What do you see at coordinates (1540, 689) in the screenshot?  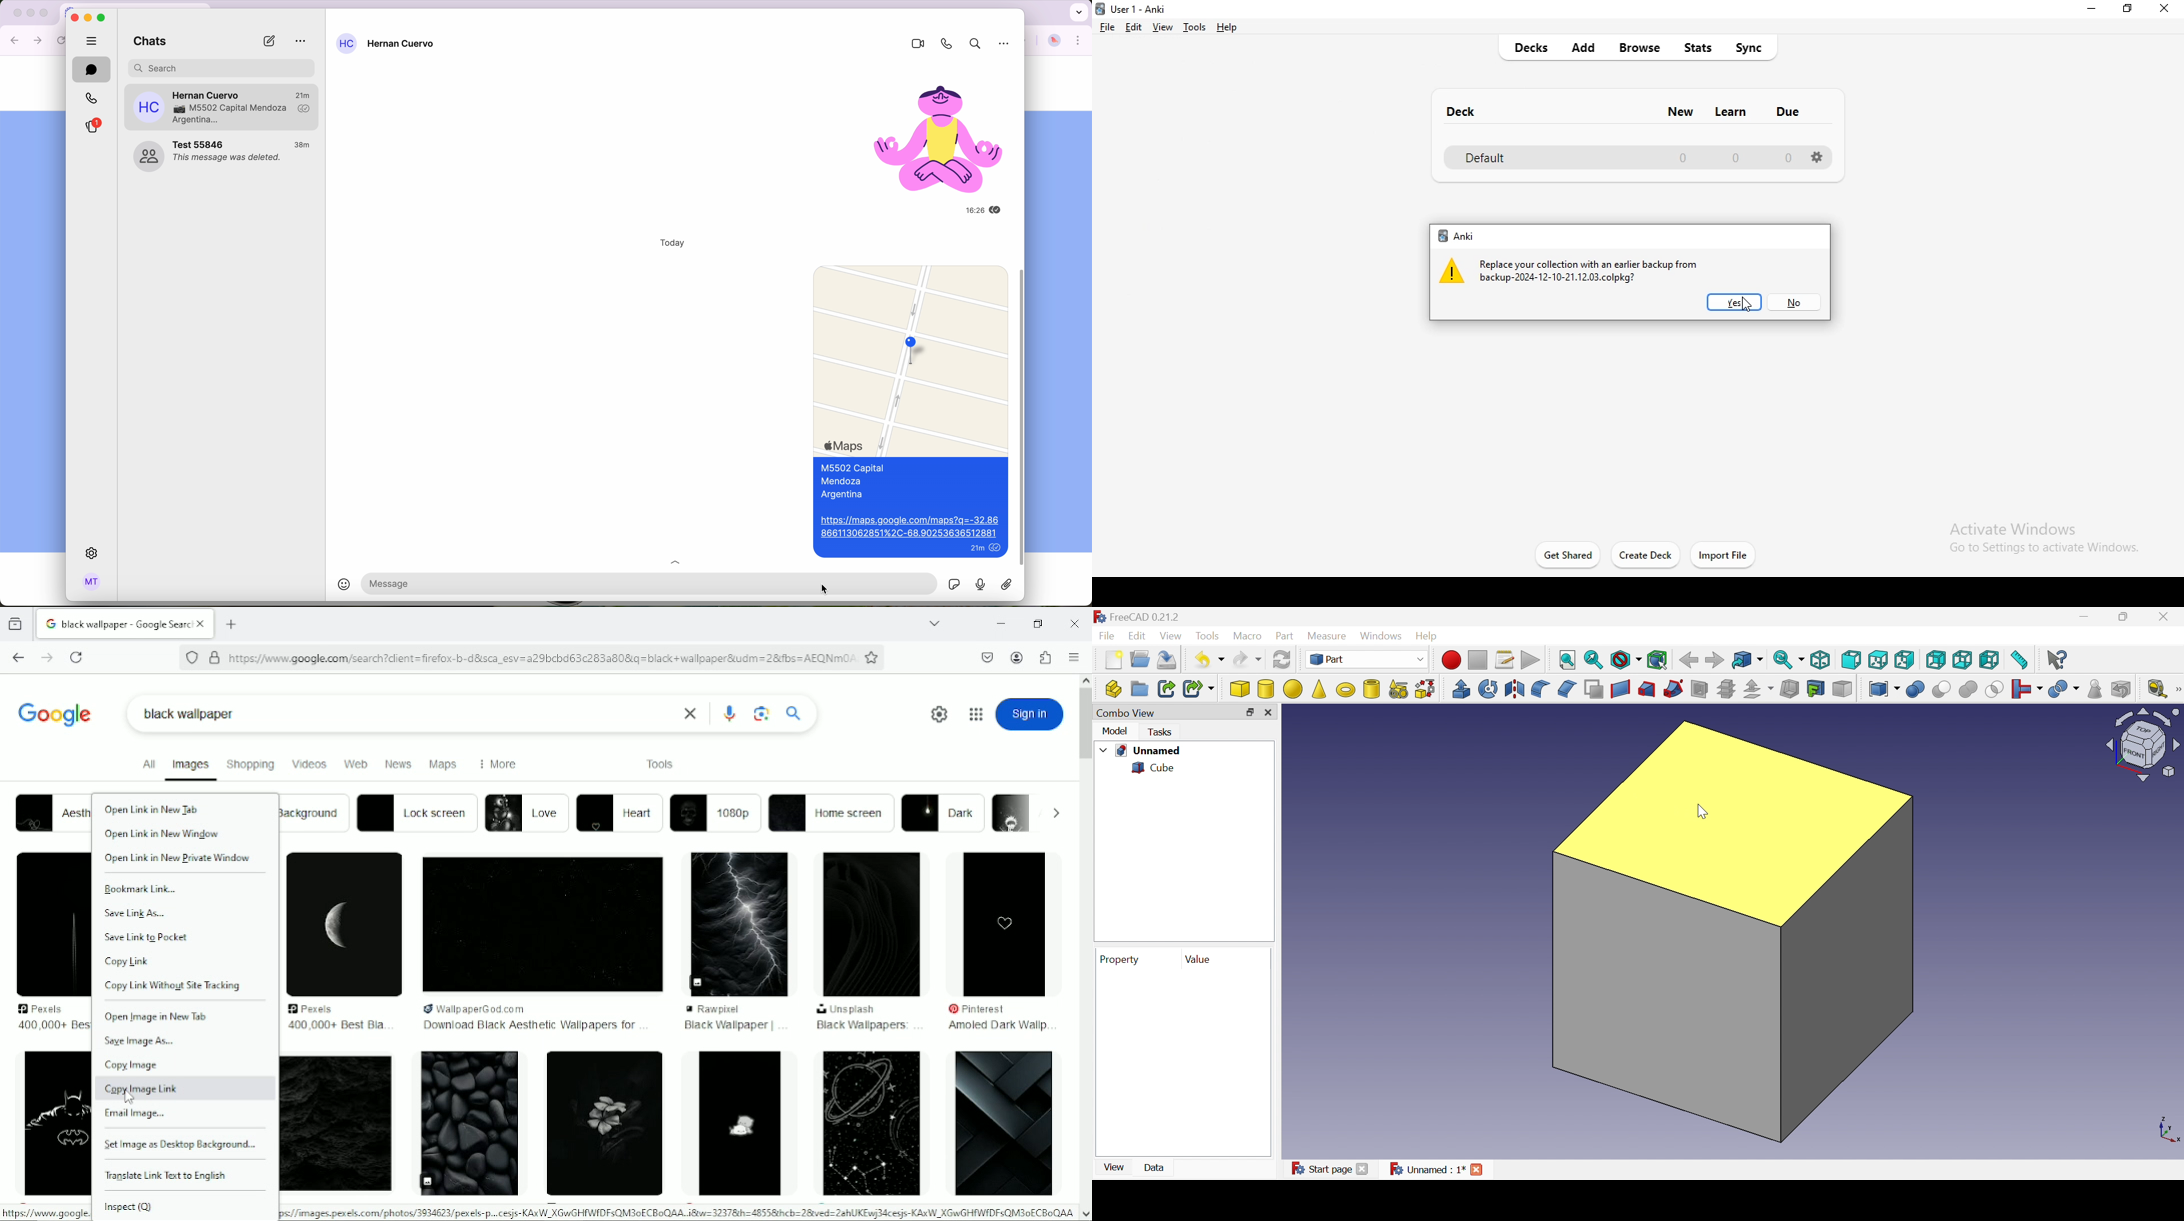 I see `Fillet` at bounding box center [1540, 689].